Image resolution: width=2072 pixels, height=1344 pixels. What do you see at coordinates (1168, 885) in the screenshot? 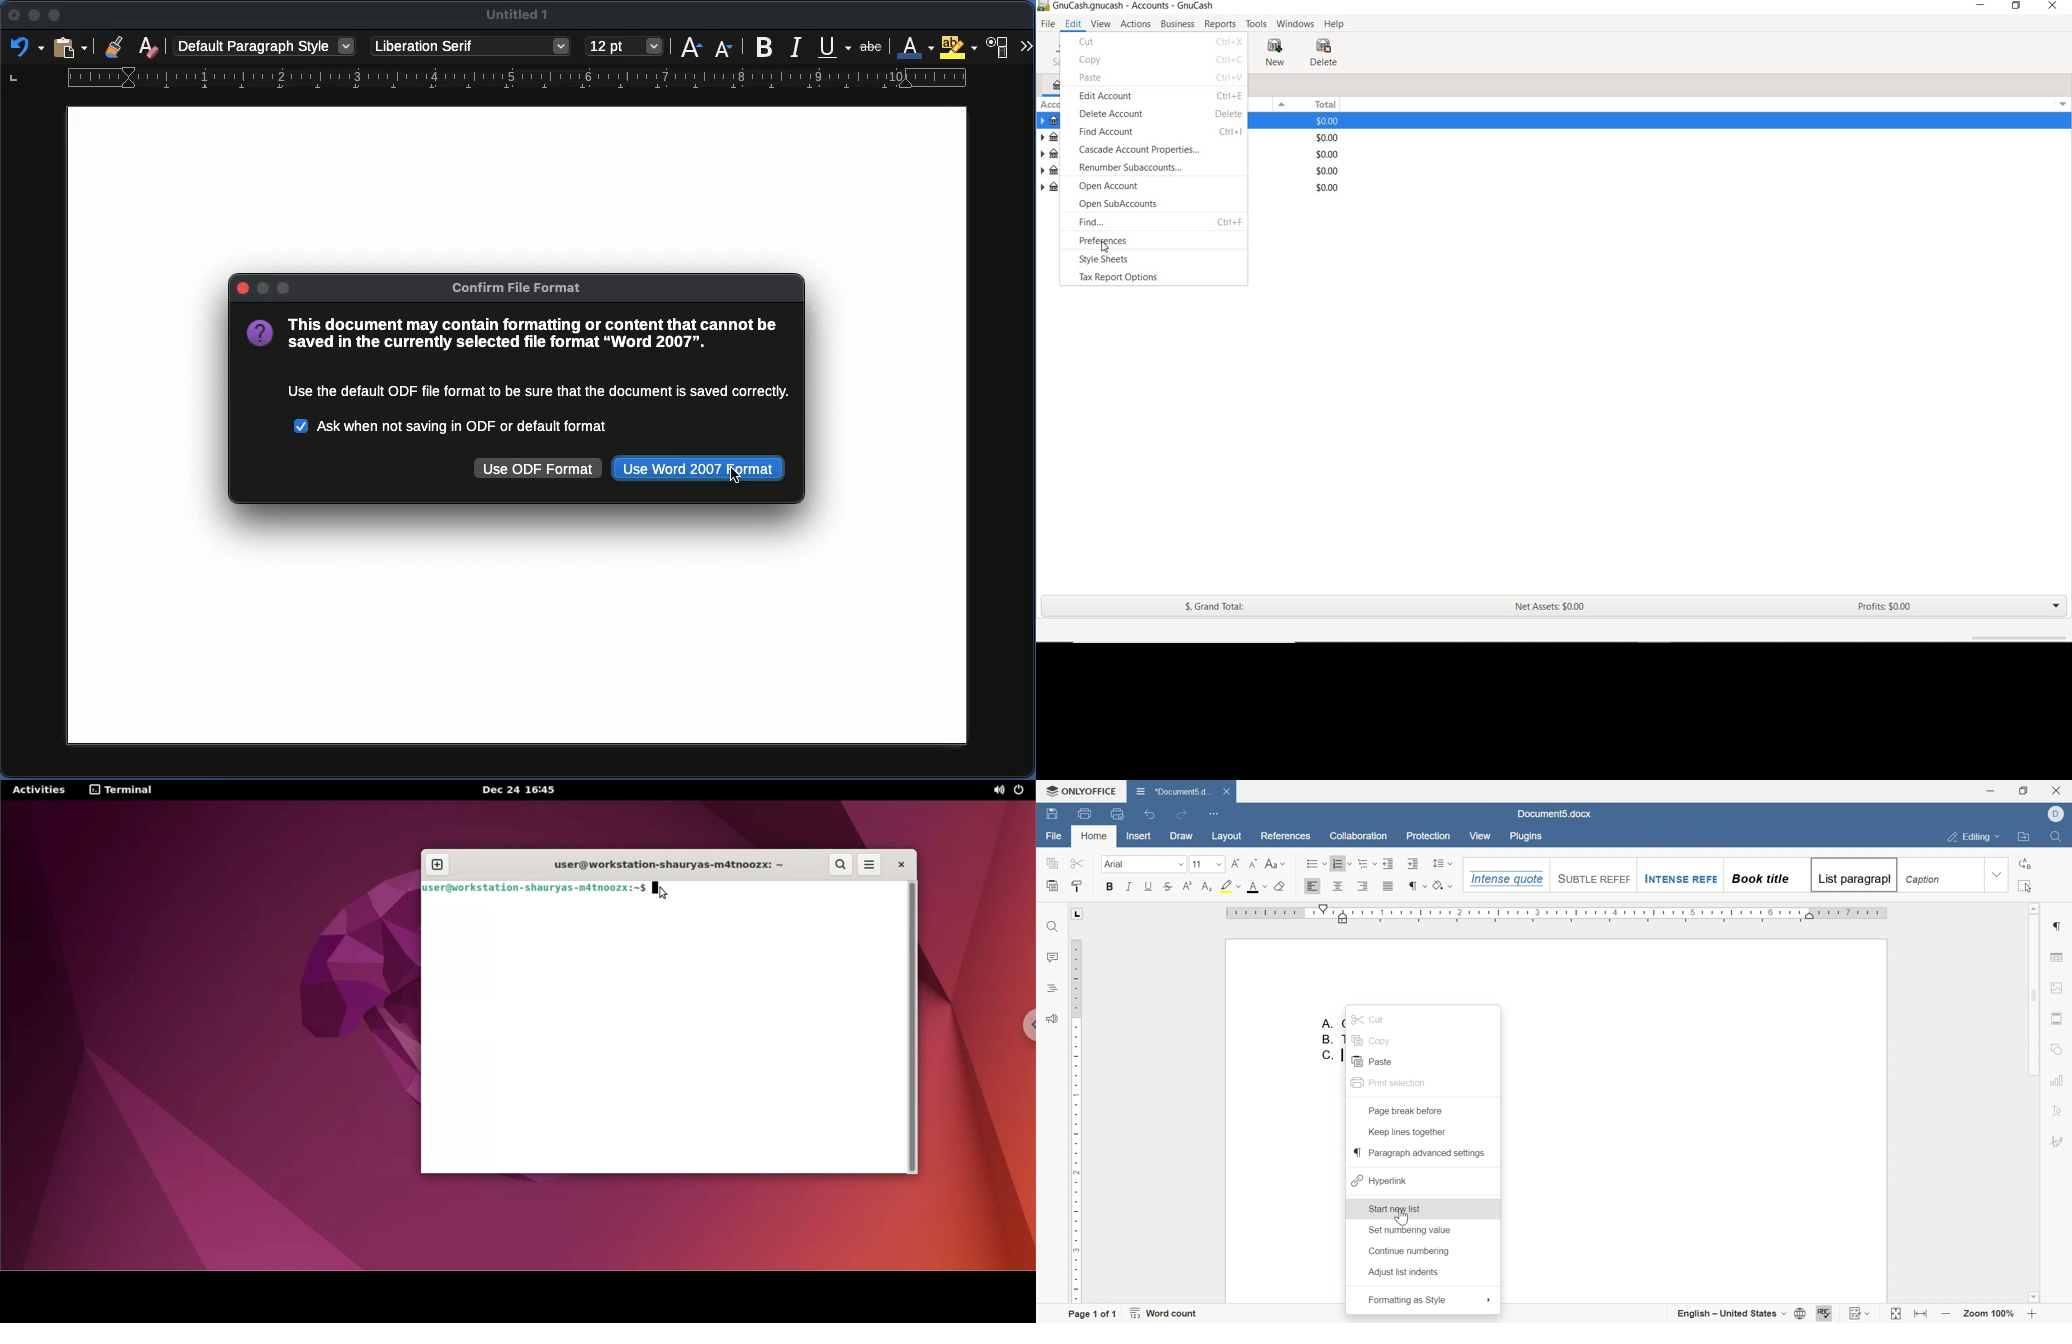
I see `Strikethrough` at bounding box center [1168, 885].